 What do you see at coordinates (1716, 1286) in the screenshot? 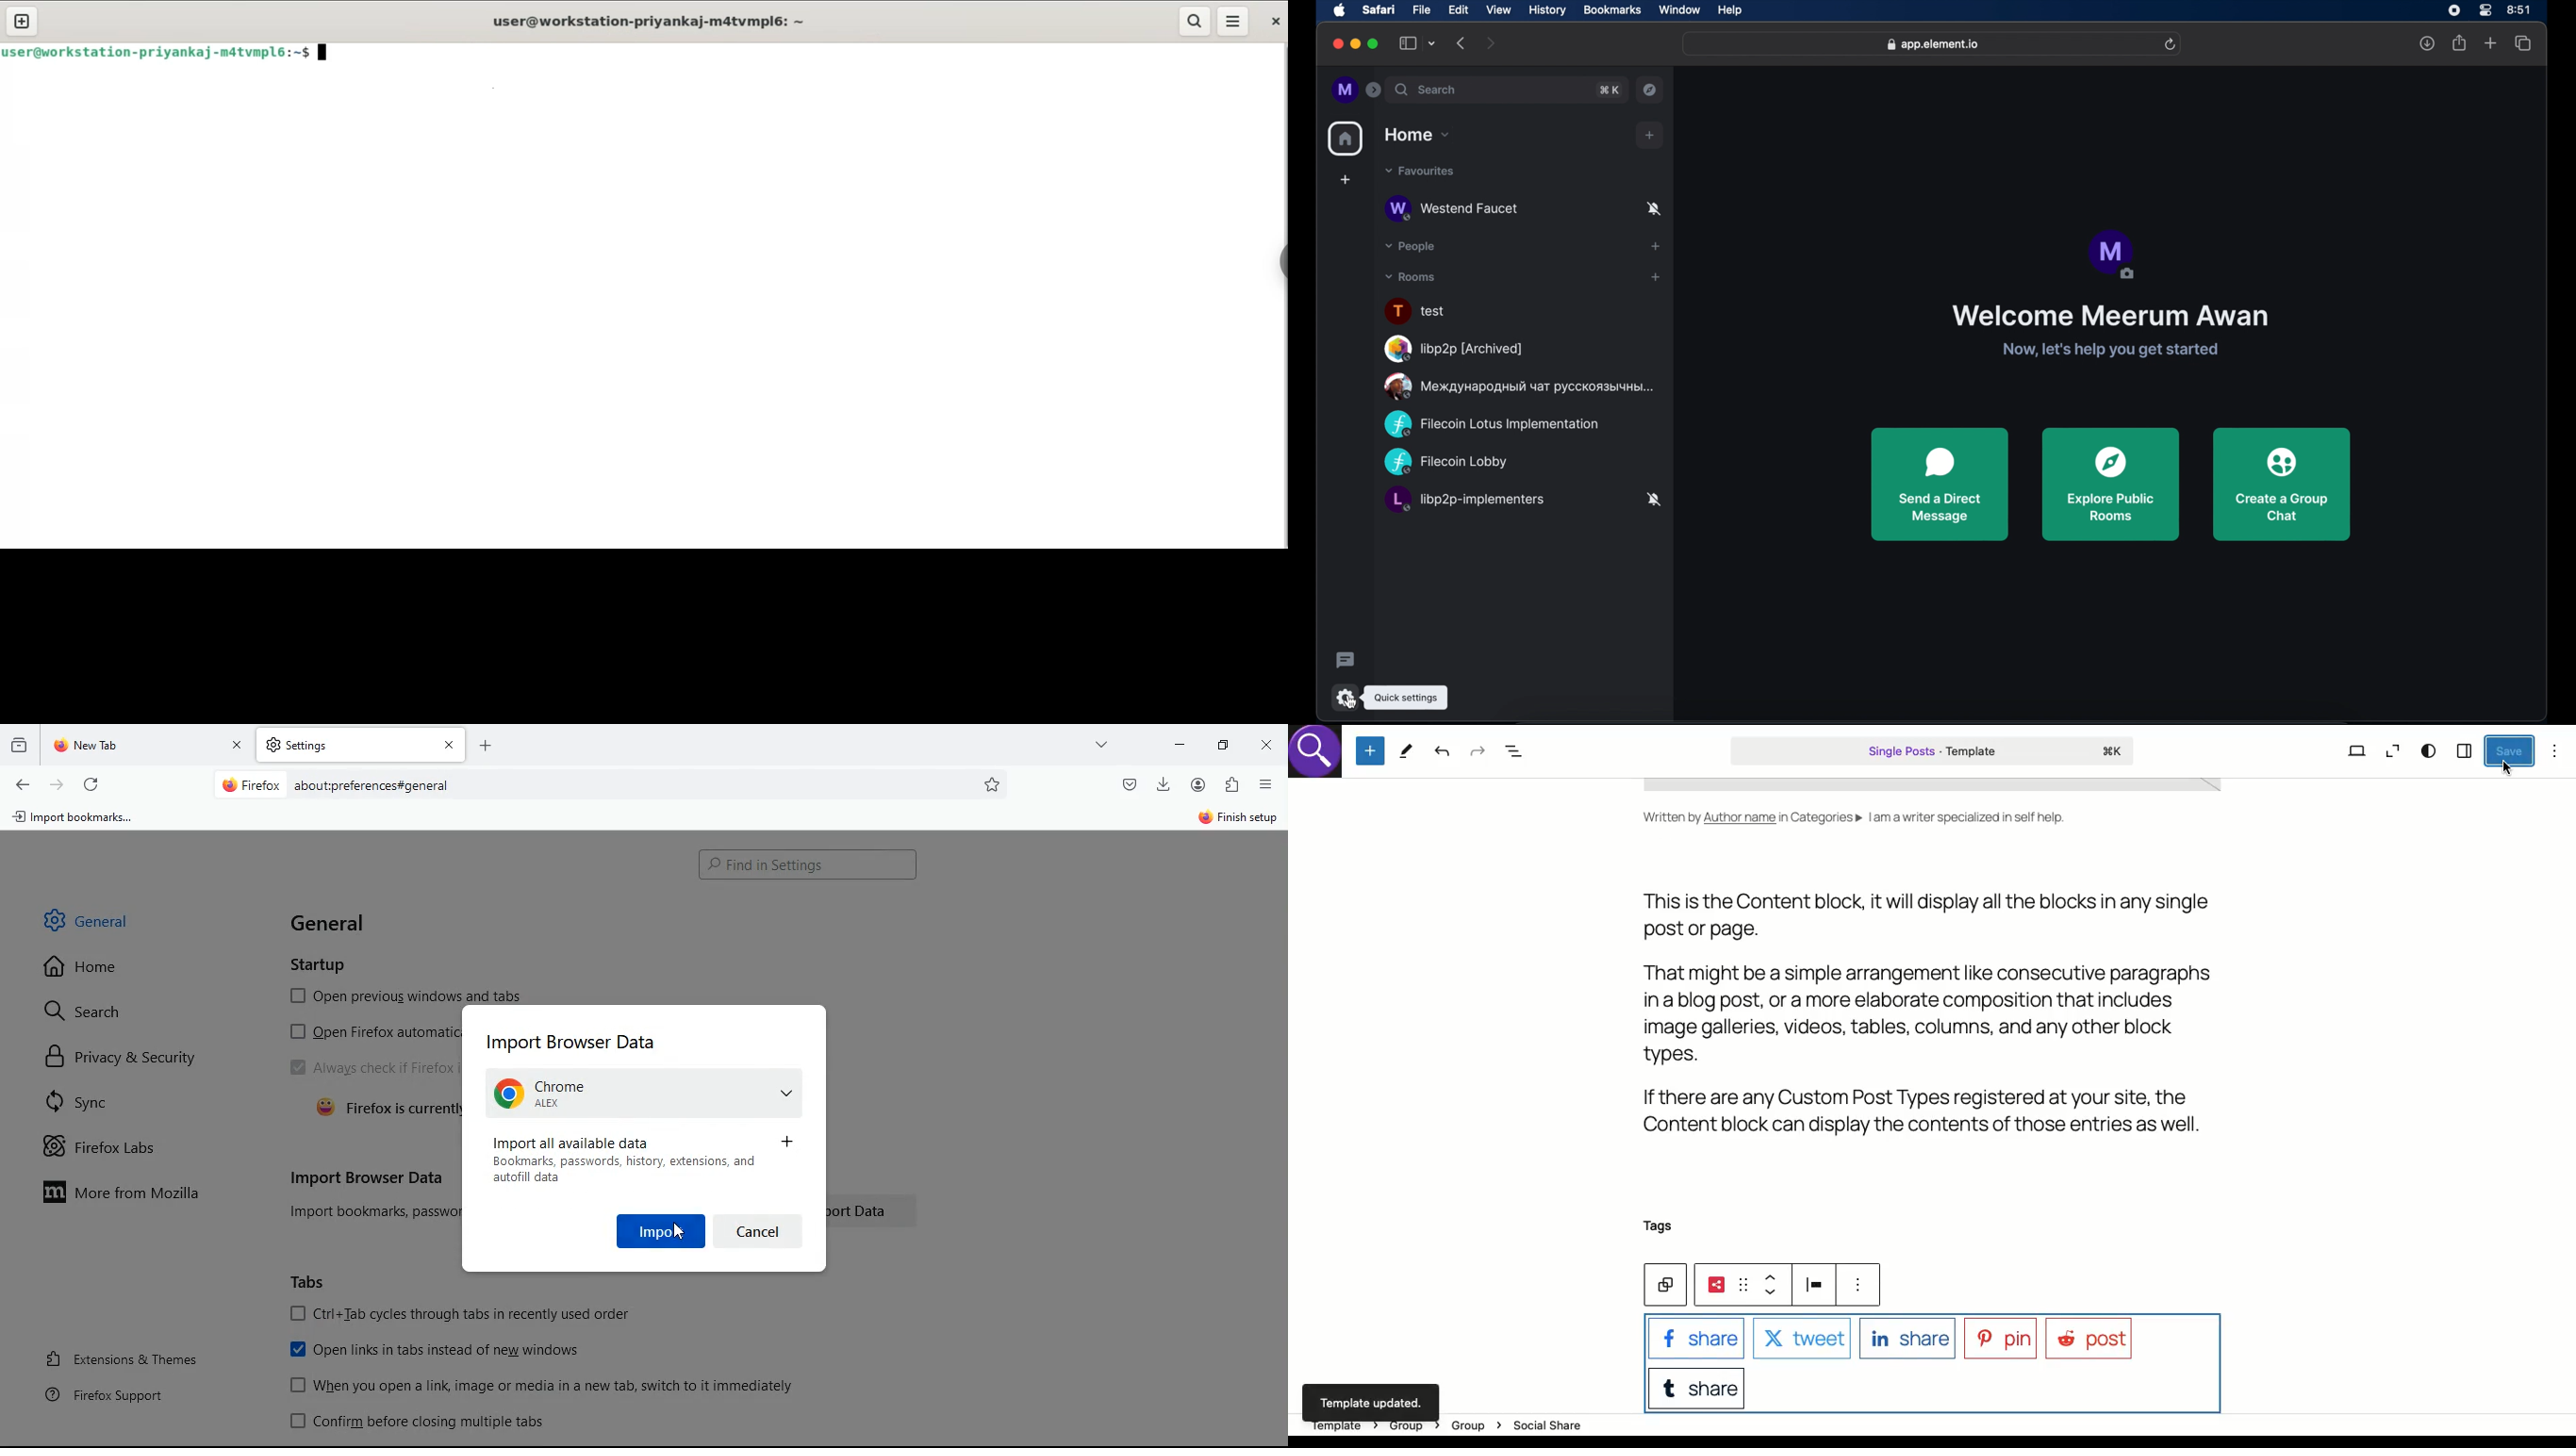
I see `Social share` at bounding box center [1716, 1286].